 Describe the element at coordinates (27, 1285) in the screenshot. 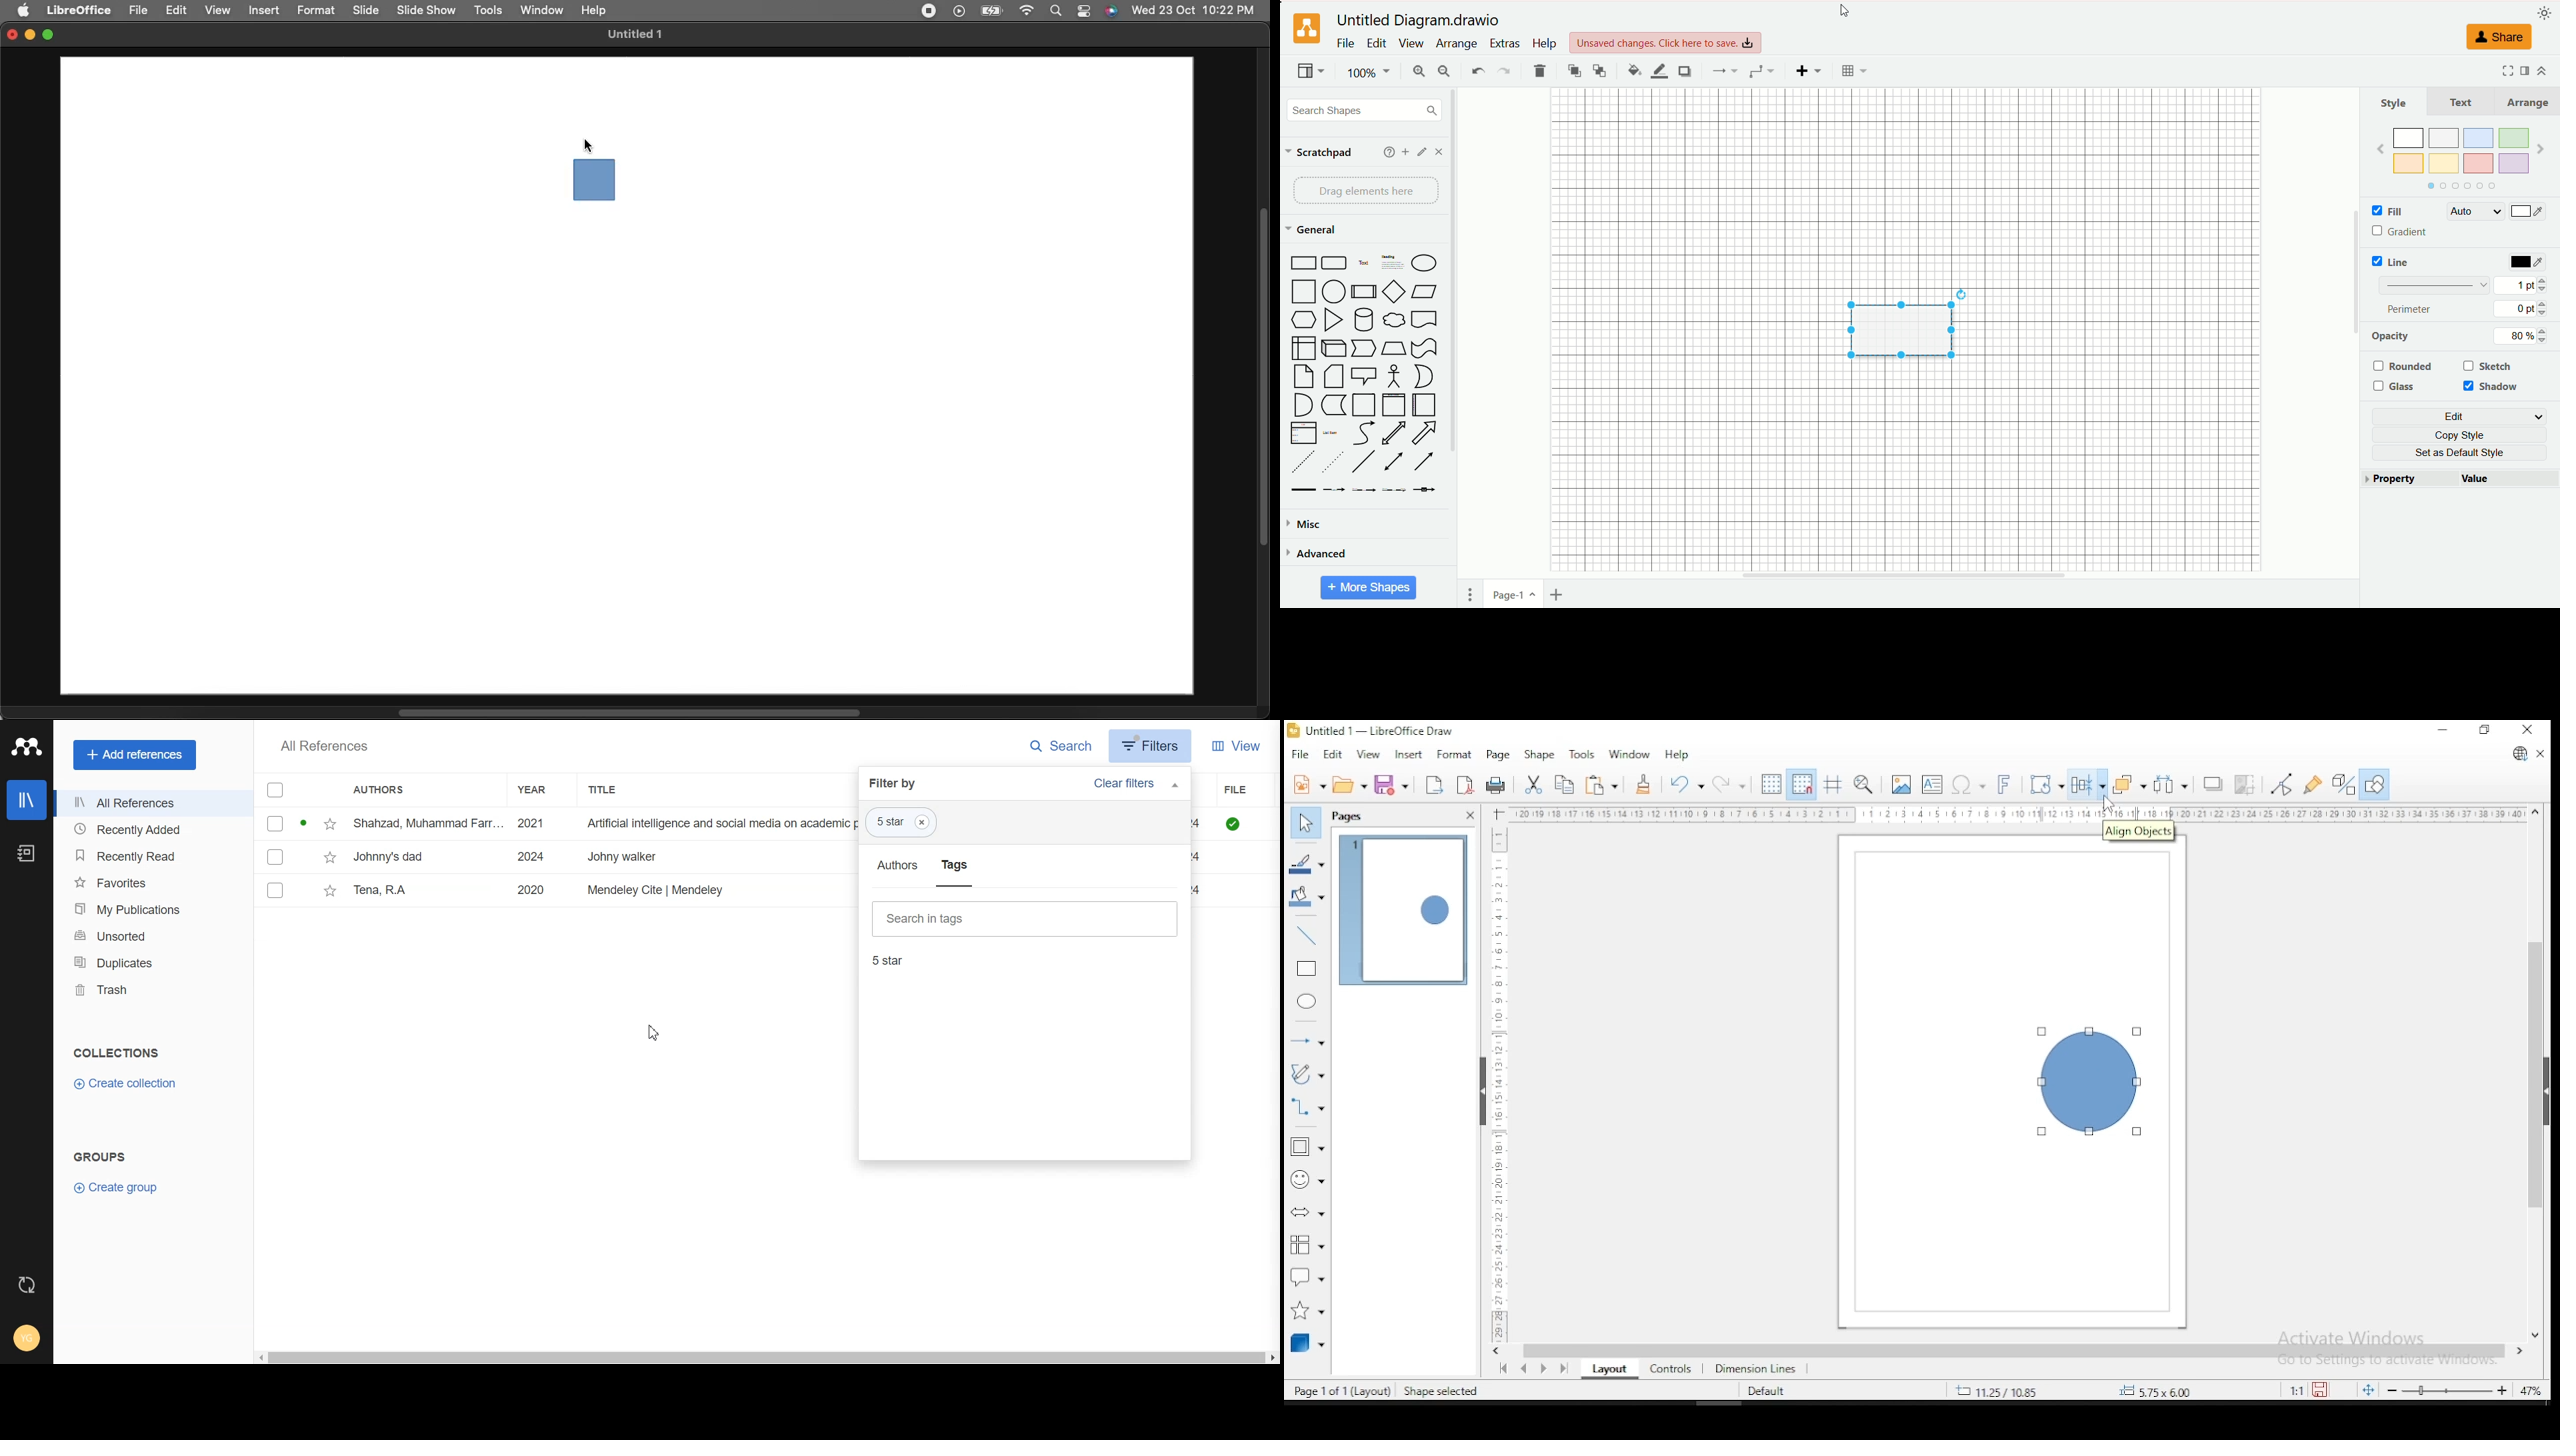

I see `Auto Sync` at that location.